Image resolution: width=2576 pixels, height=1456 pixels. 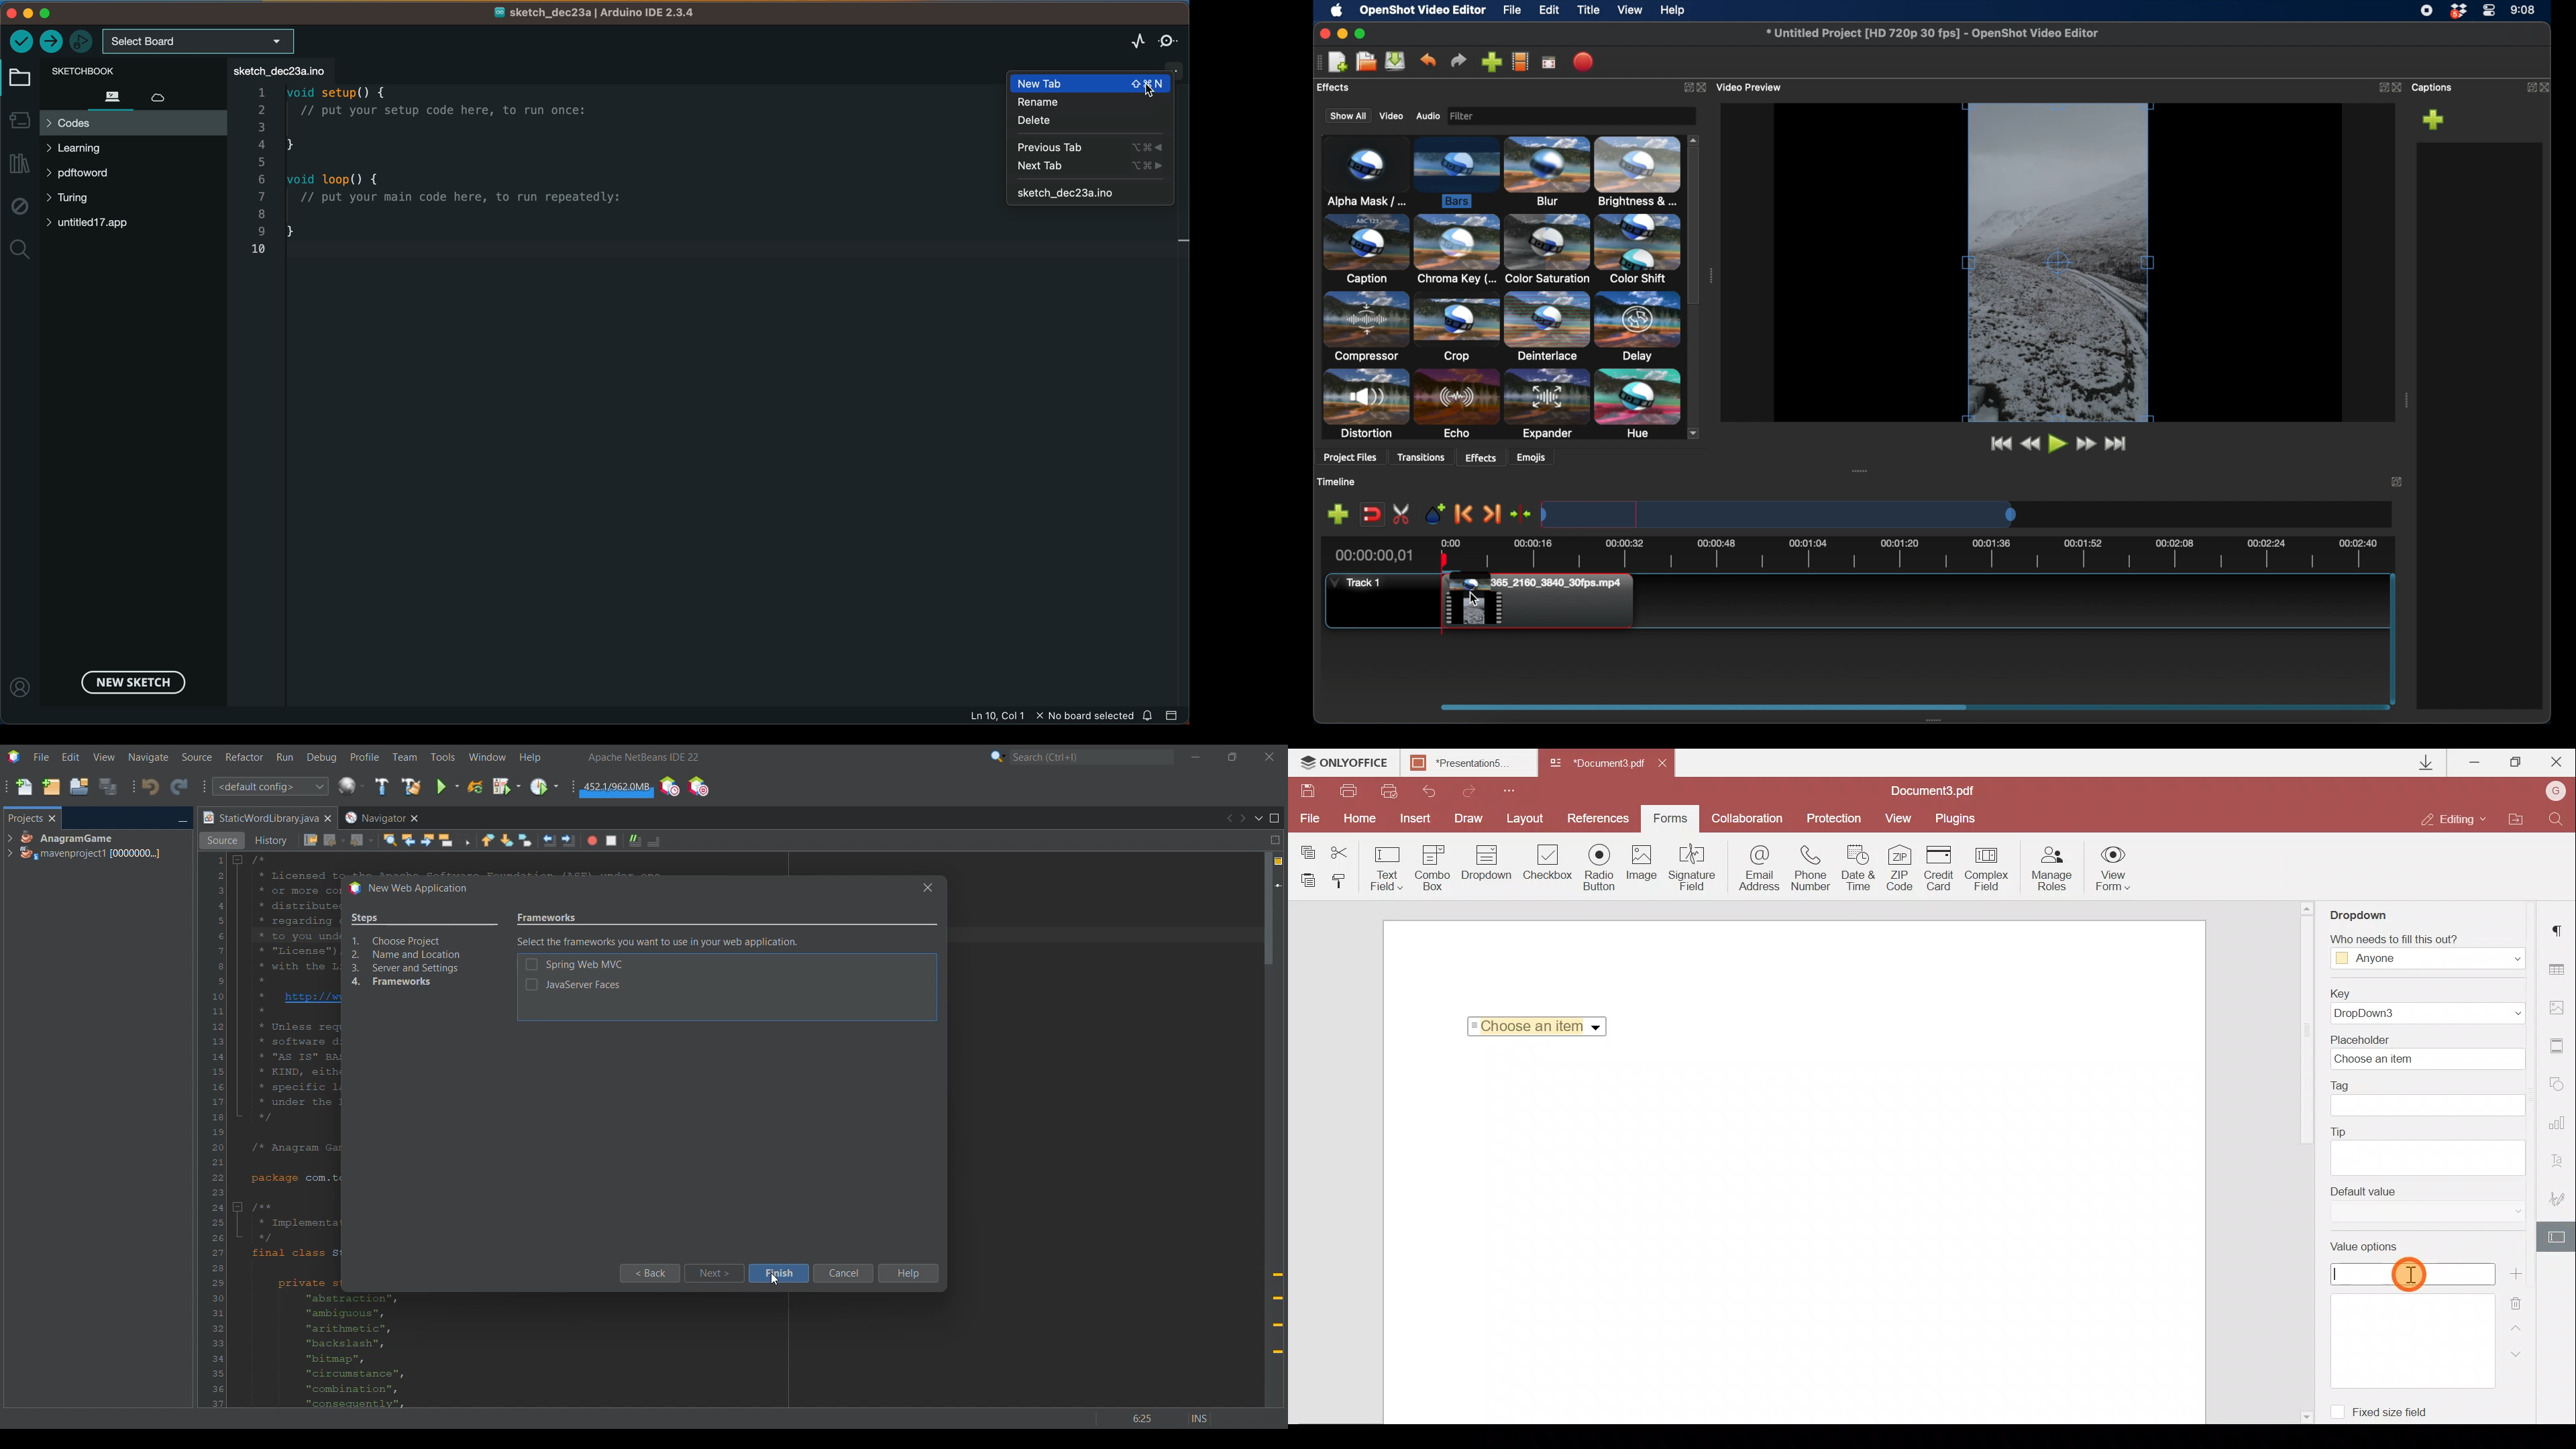 I want to click on Dropdown, so click(x=1597, y=1028).